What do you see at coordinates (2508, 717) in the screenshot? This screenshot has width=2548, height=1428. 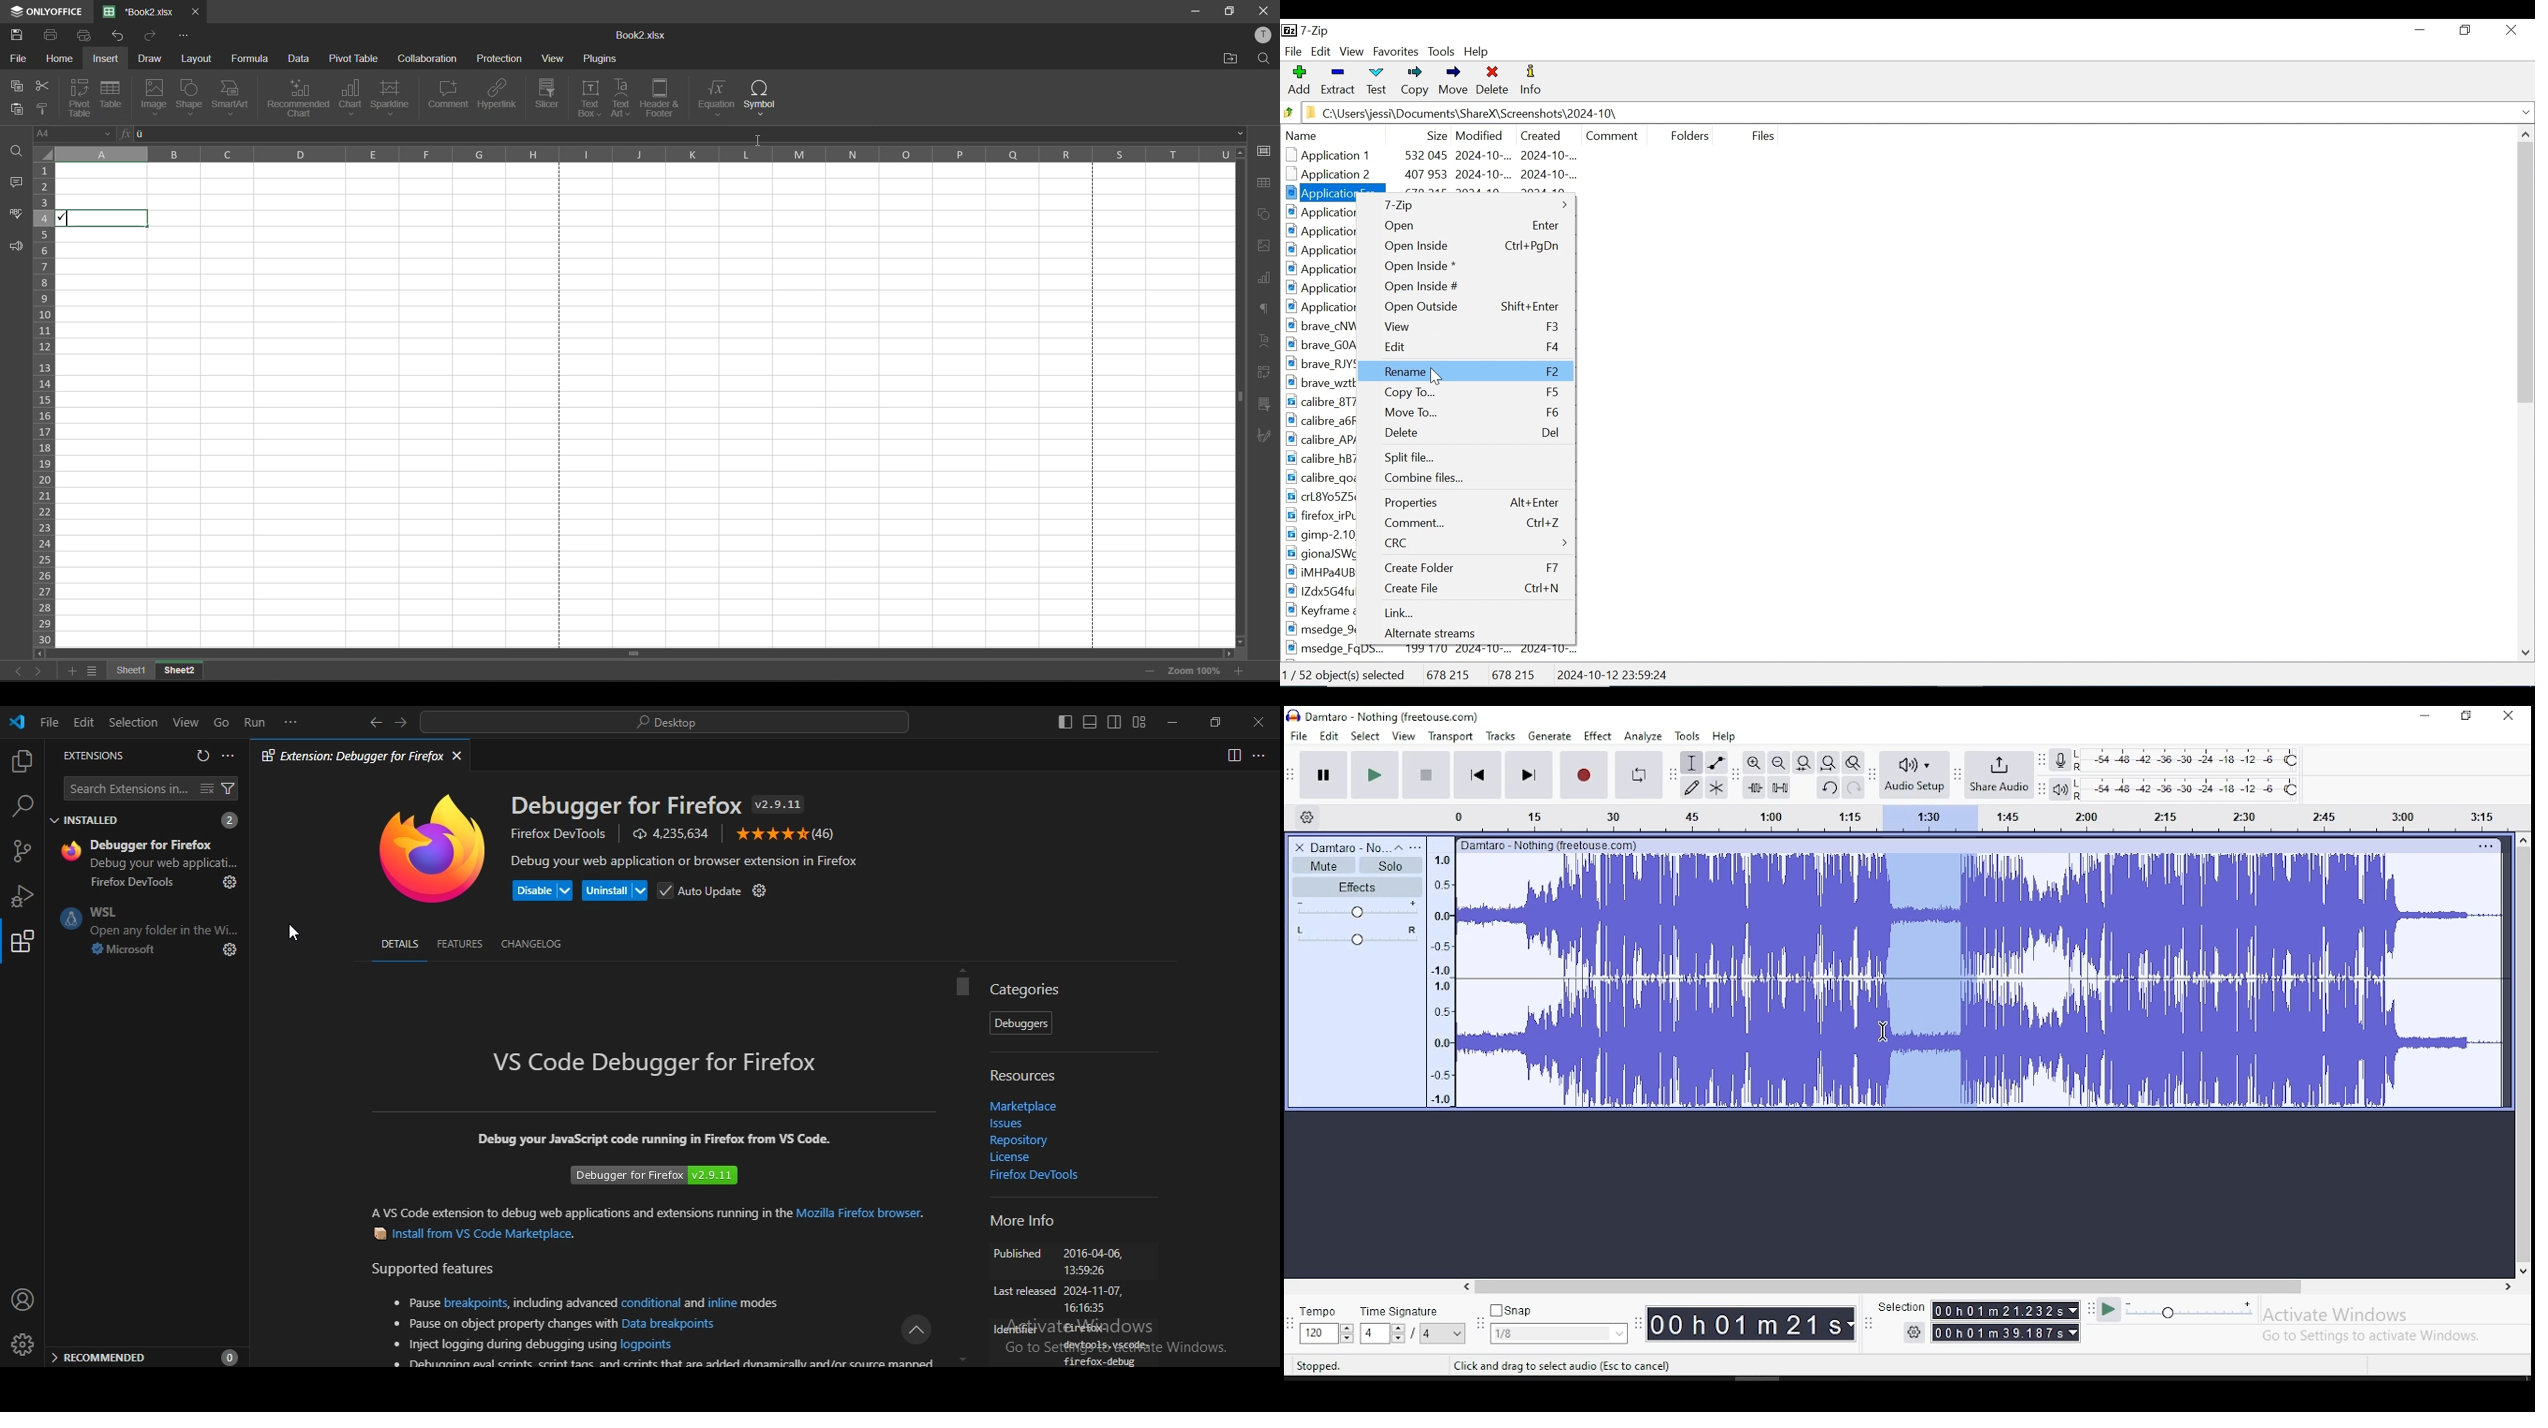 I see `close` at bounding box center [2508, 717].